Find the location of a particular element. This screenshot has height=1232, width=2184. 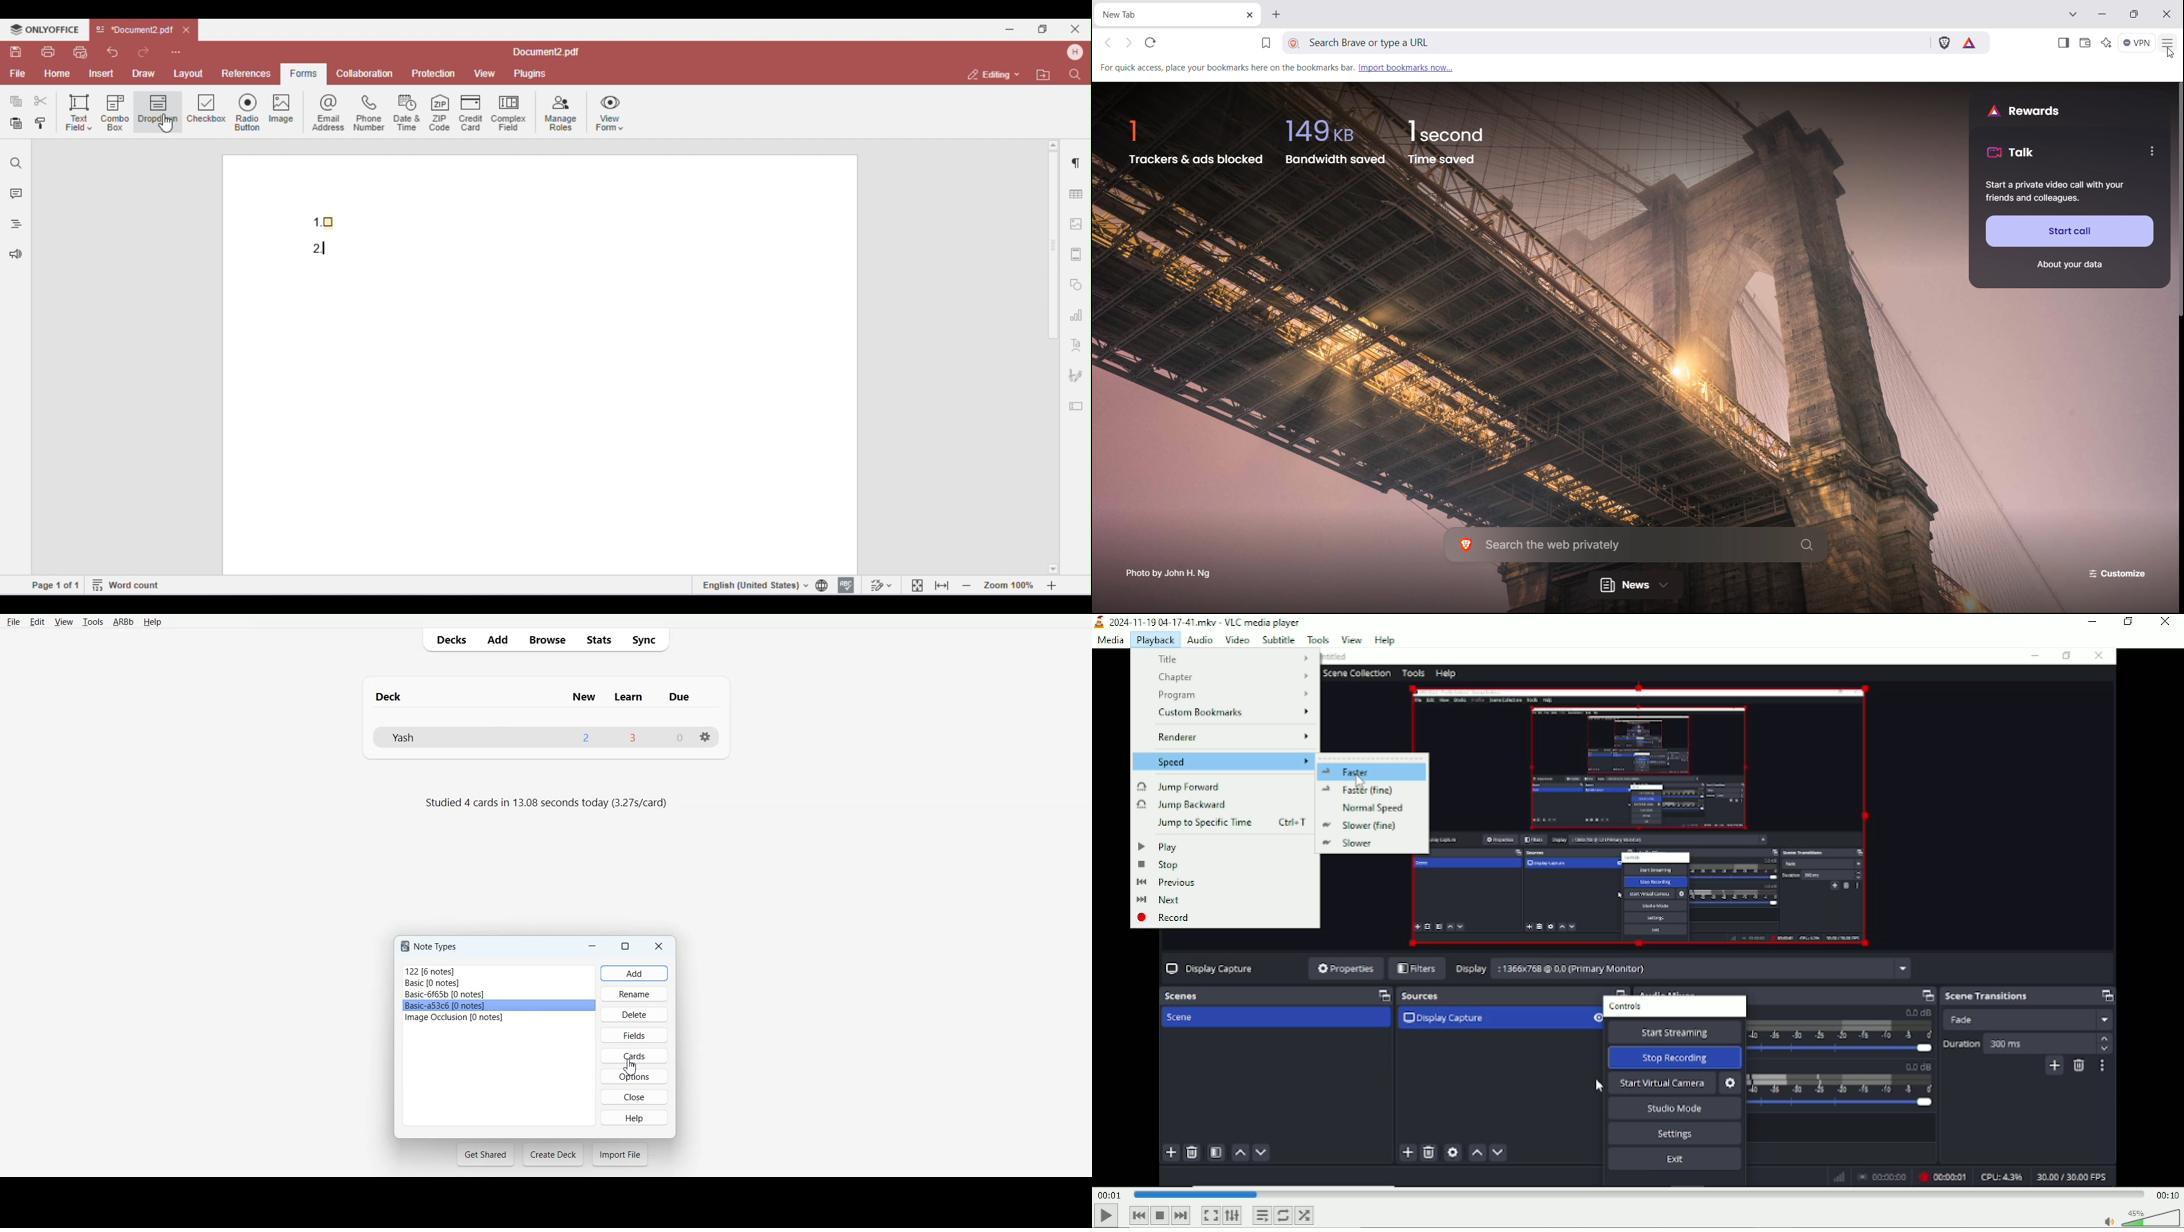

ARBb is located at coordinates (122, 623).